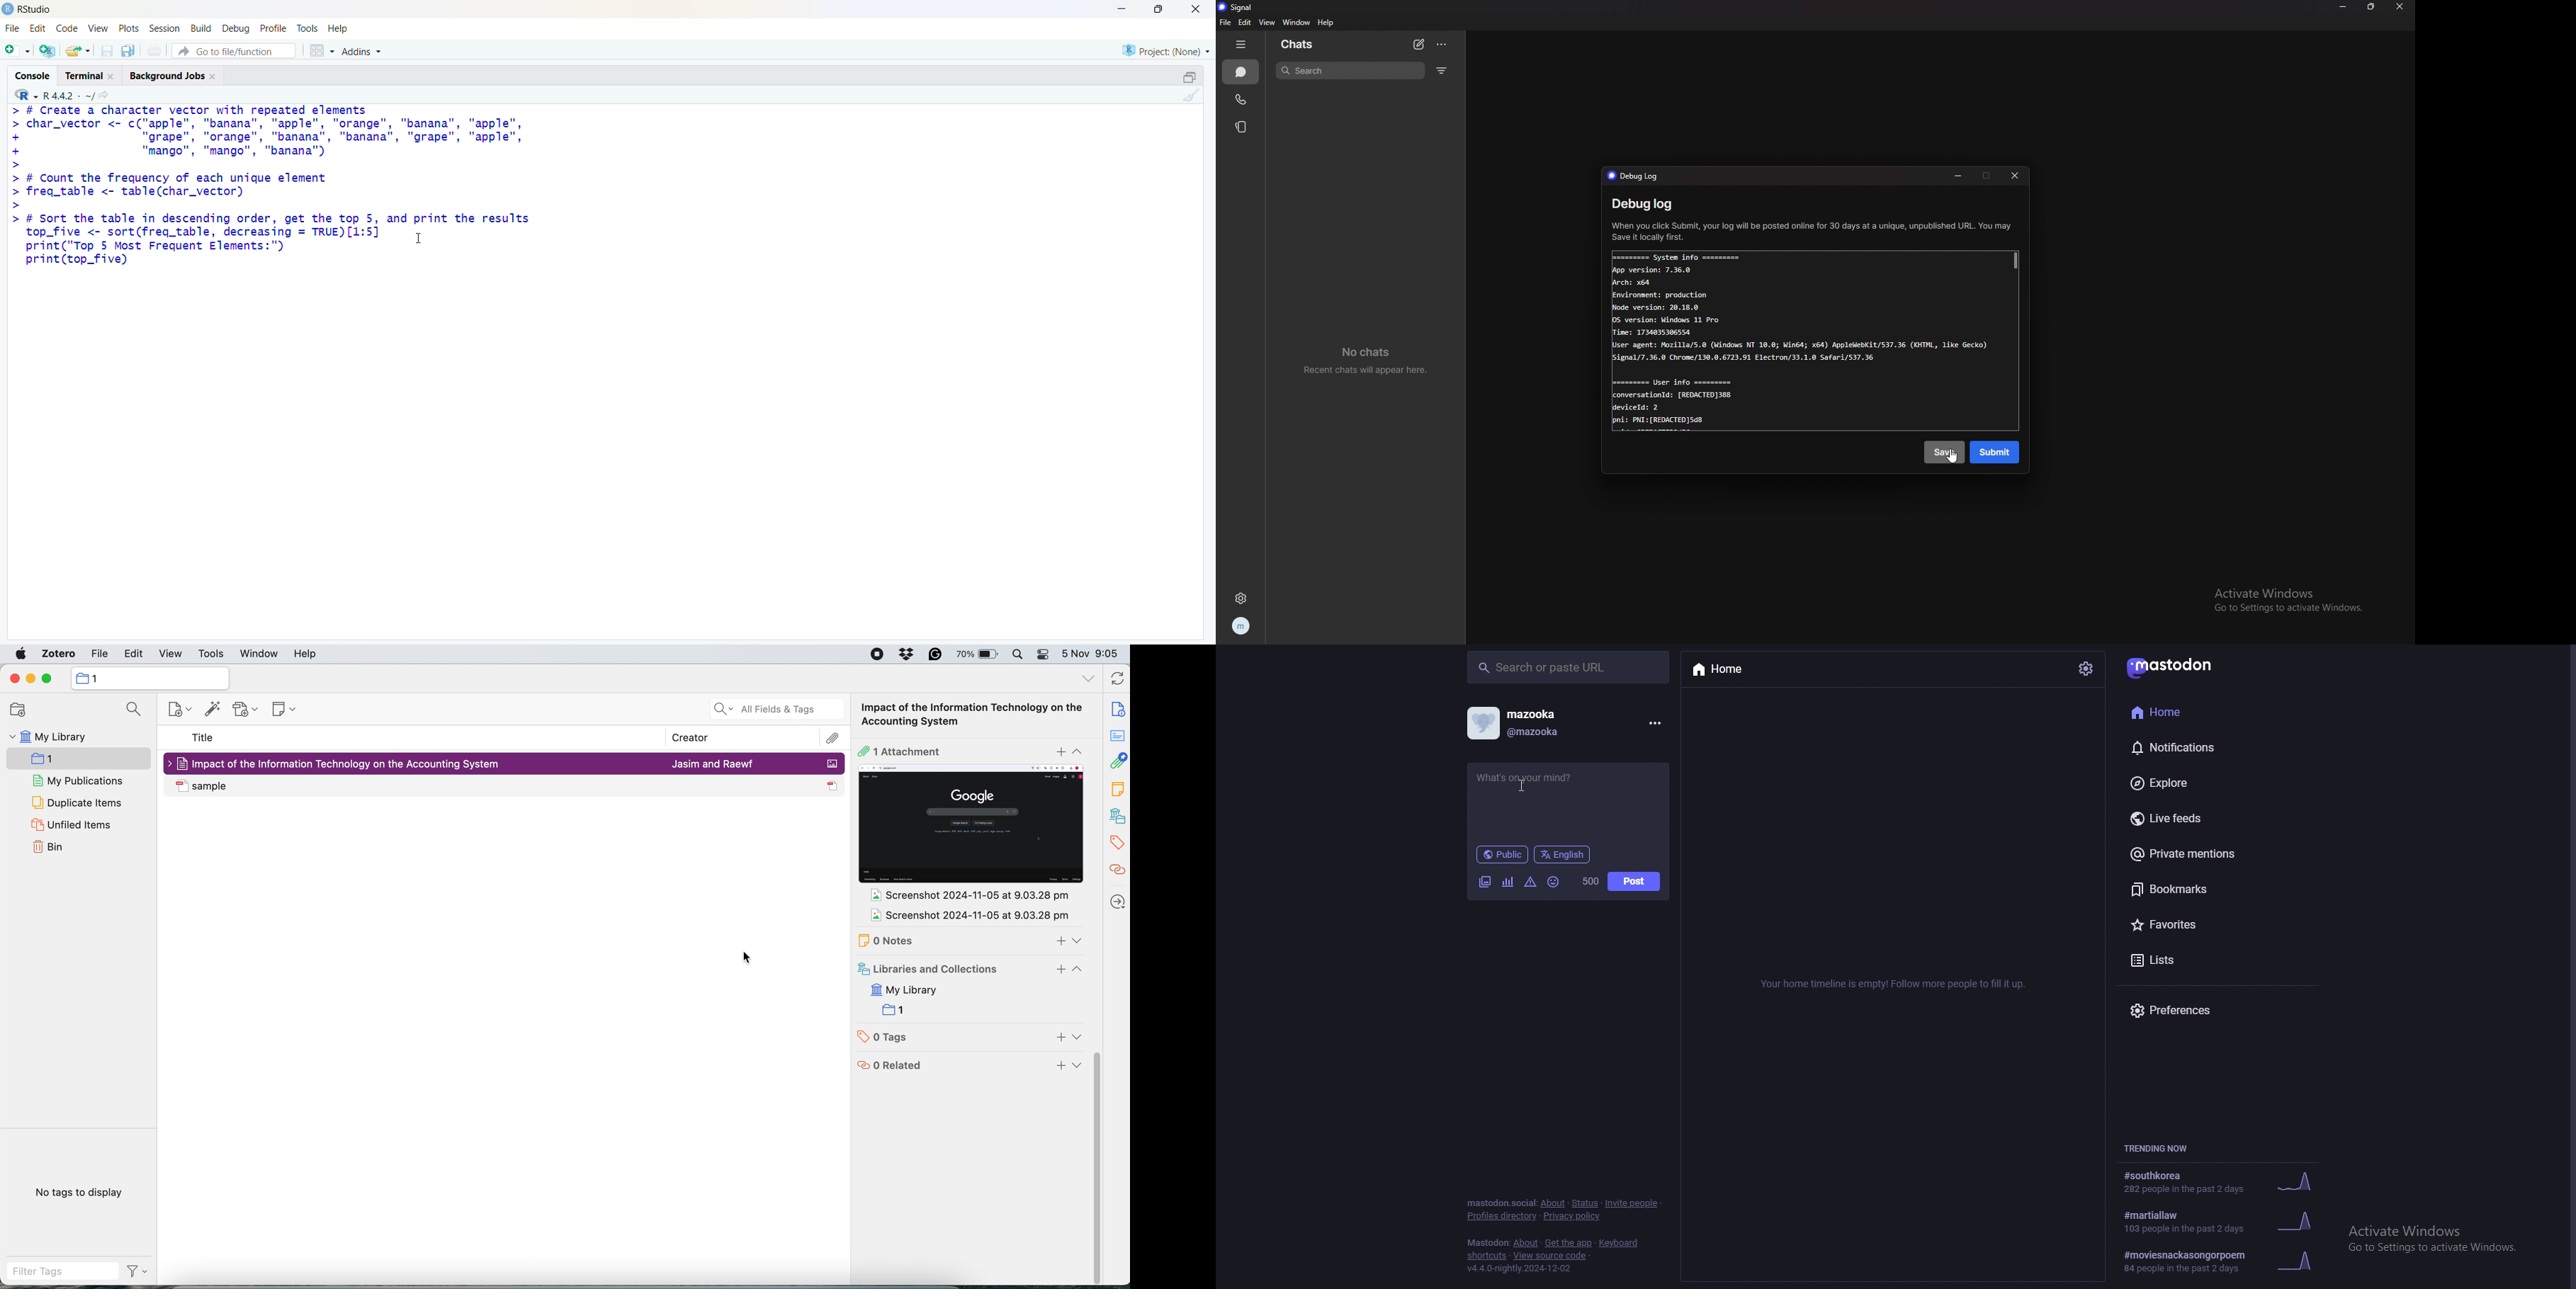 Image resolution: width=2576 pixels, height=1316 pixels. What do you see at coordinates (1351, 71) in the screenshot?
I see `search` at bounding box center [1351, 71].